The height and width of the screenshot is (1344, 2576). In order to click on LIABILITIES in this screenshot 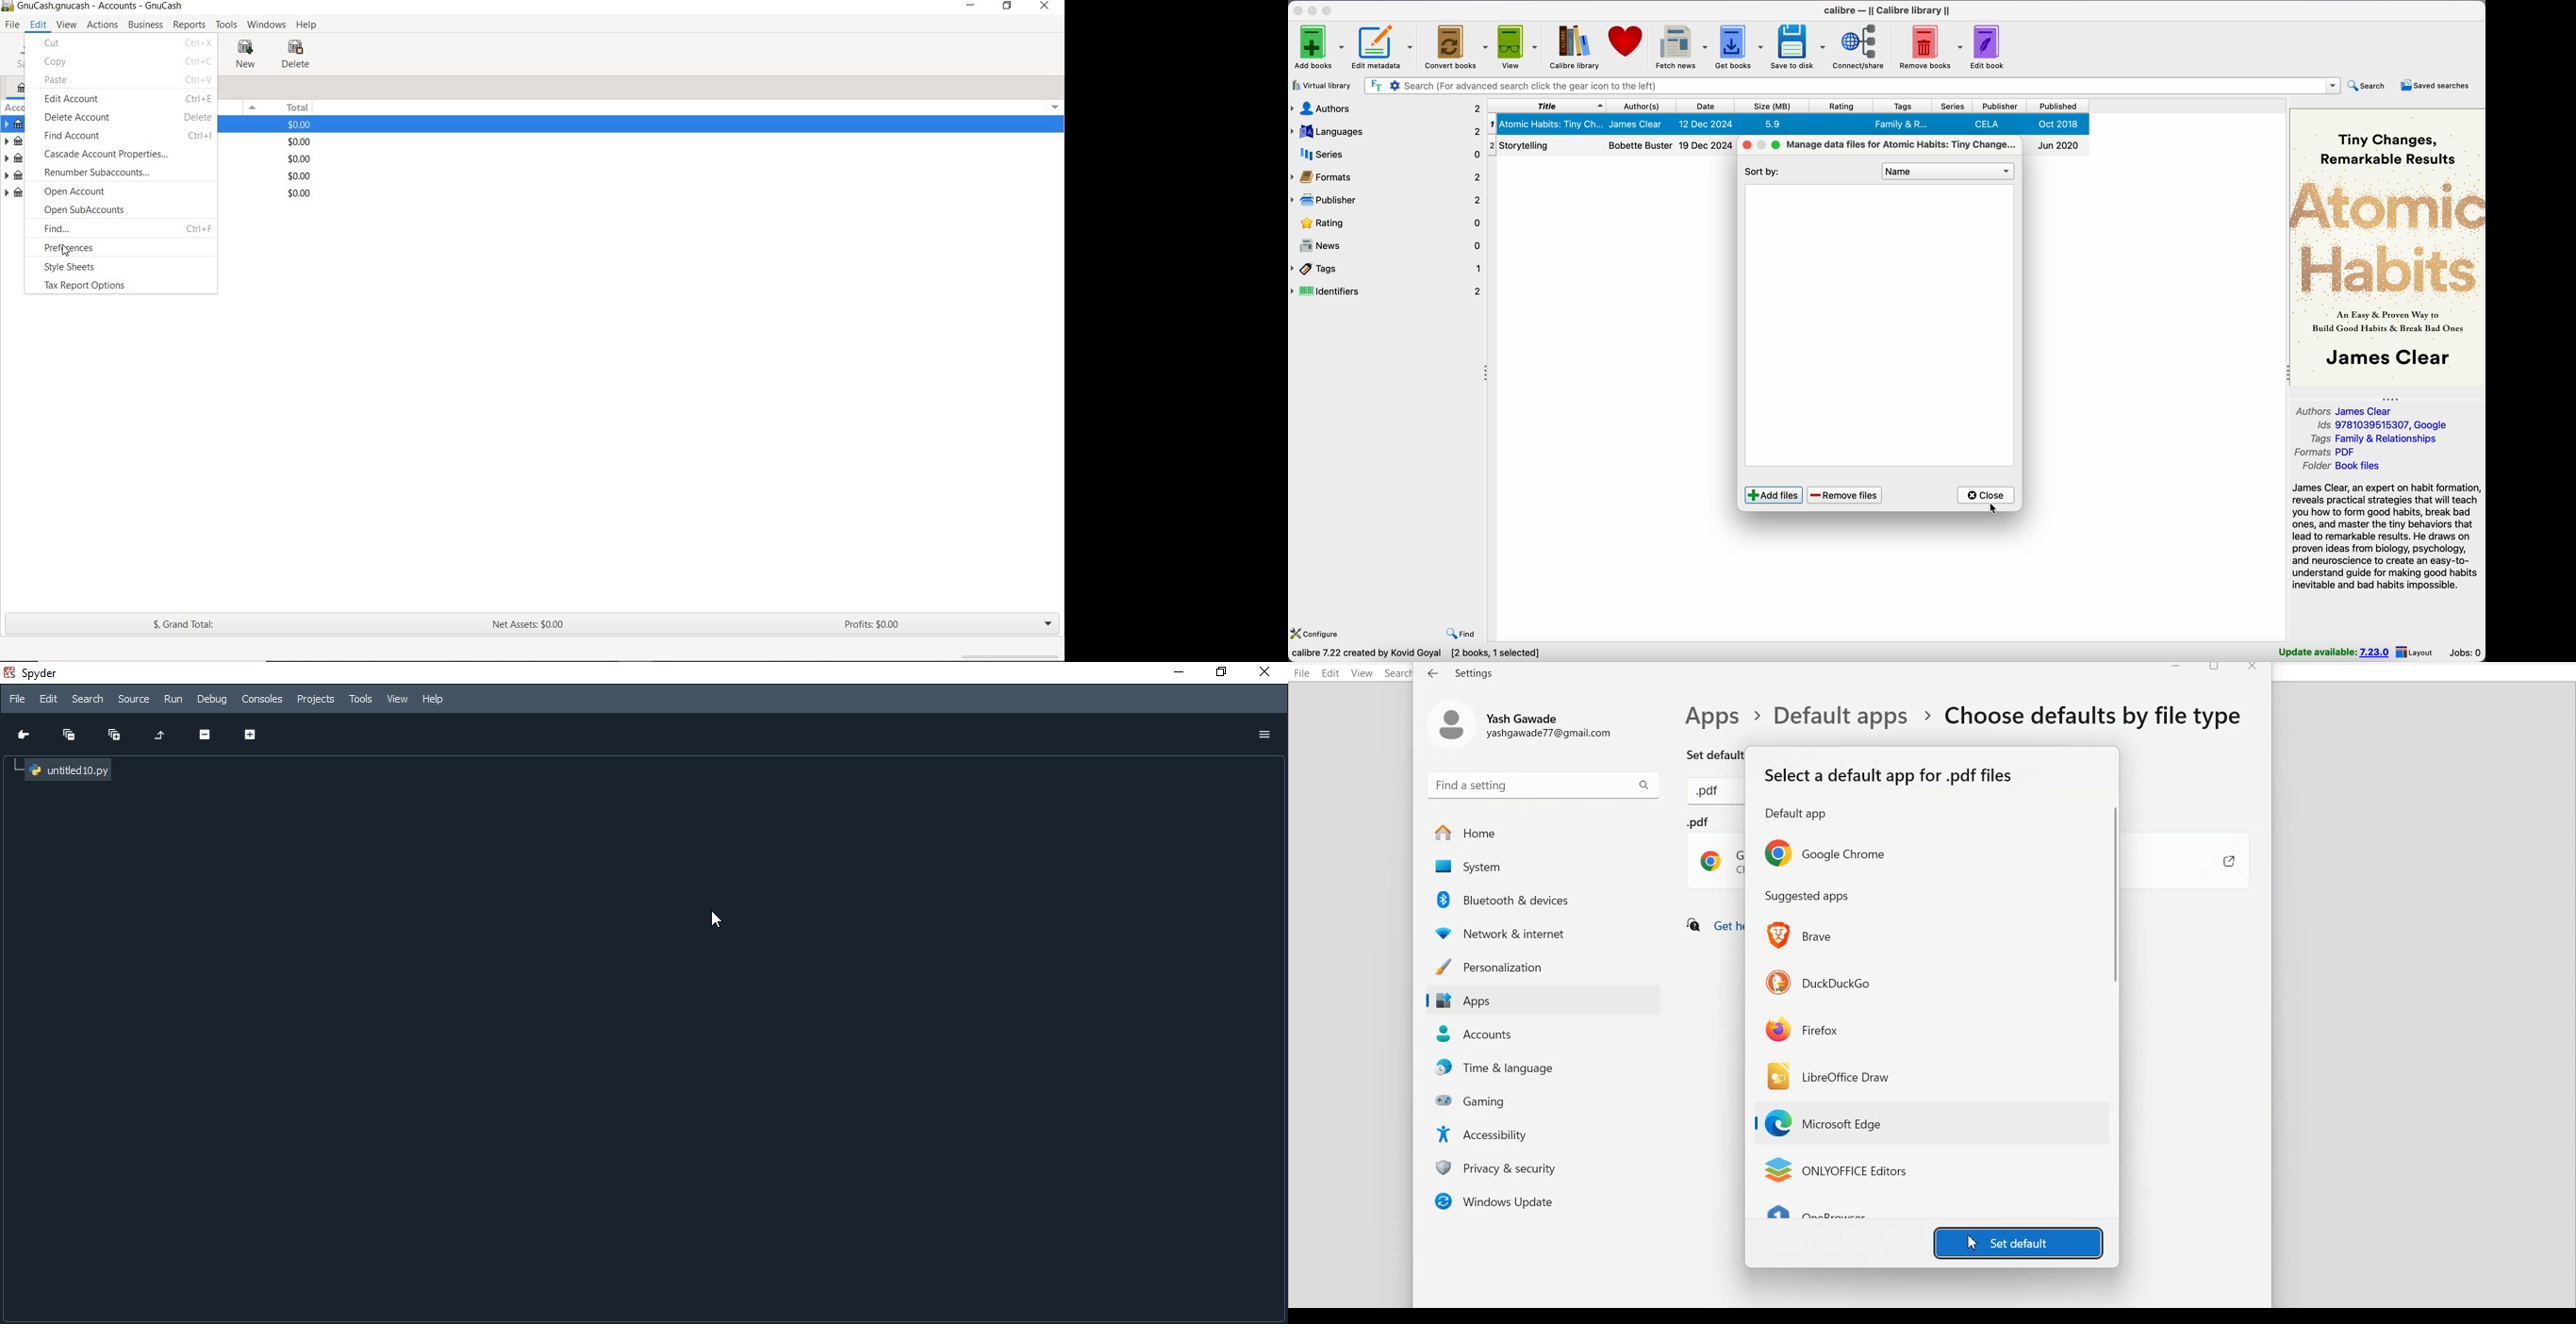, I will do `click(15, 143)`.